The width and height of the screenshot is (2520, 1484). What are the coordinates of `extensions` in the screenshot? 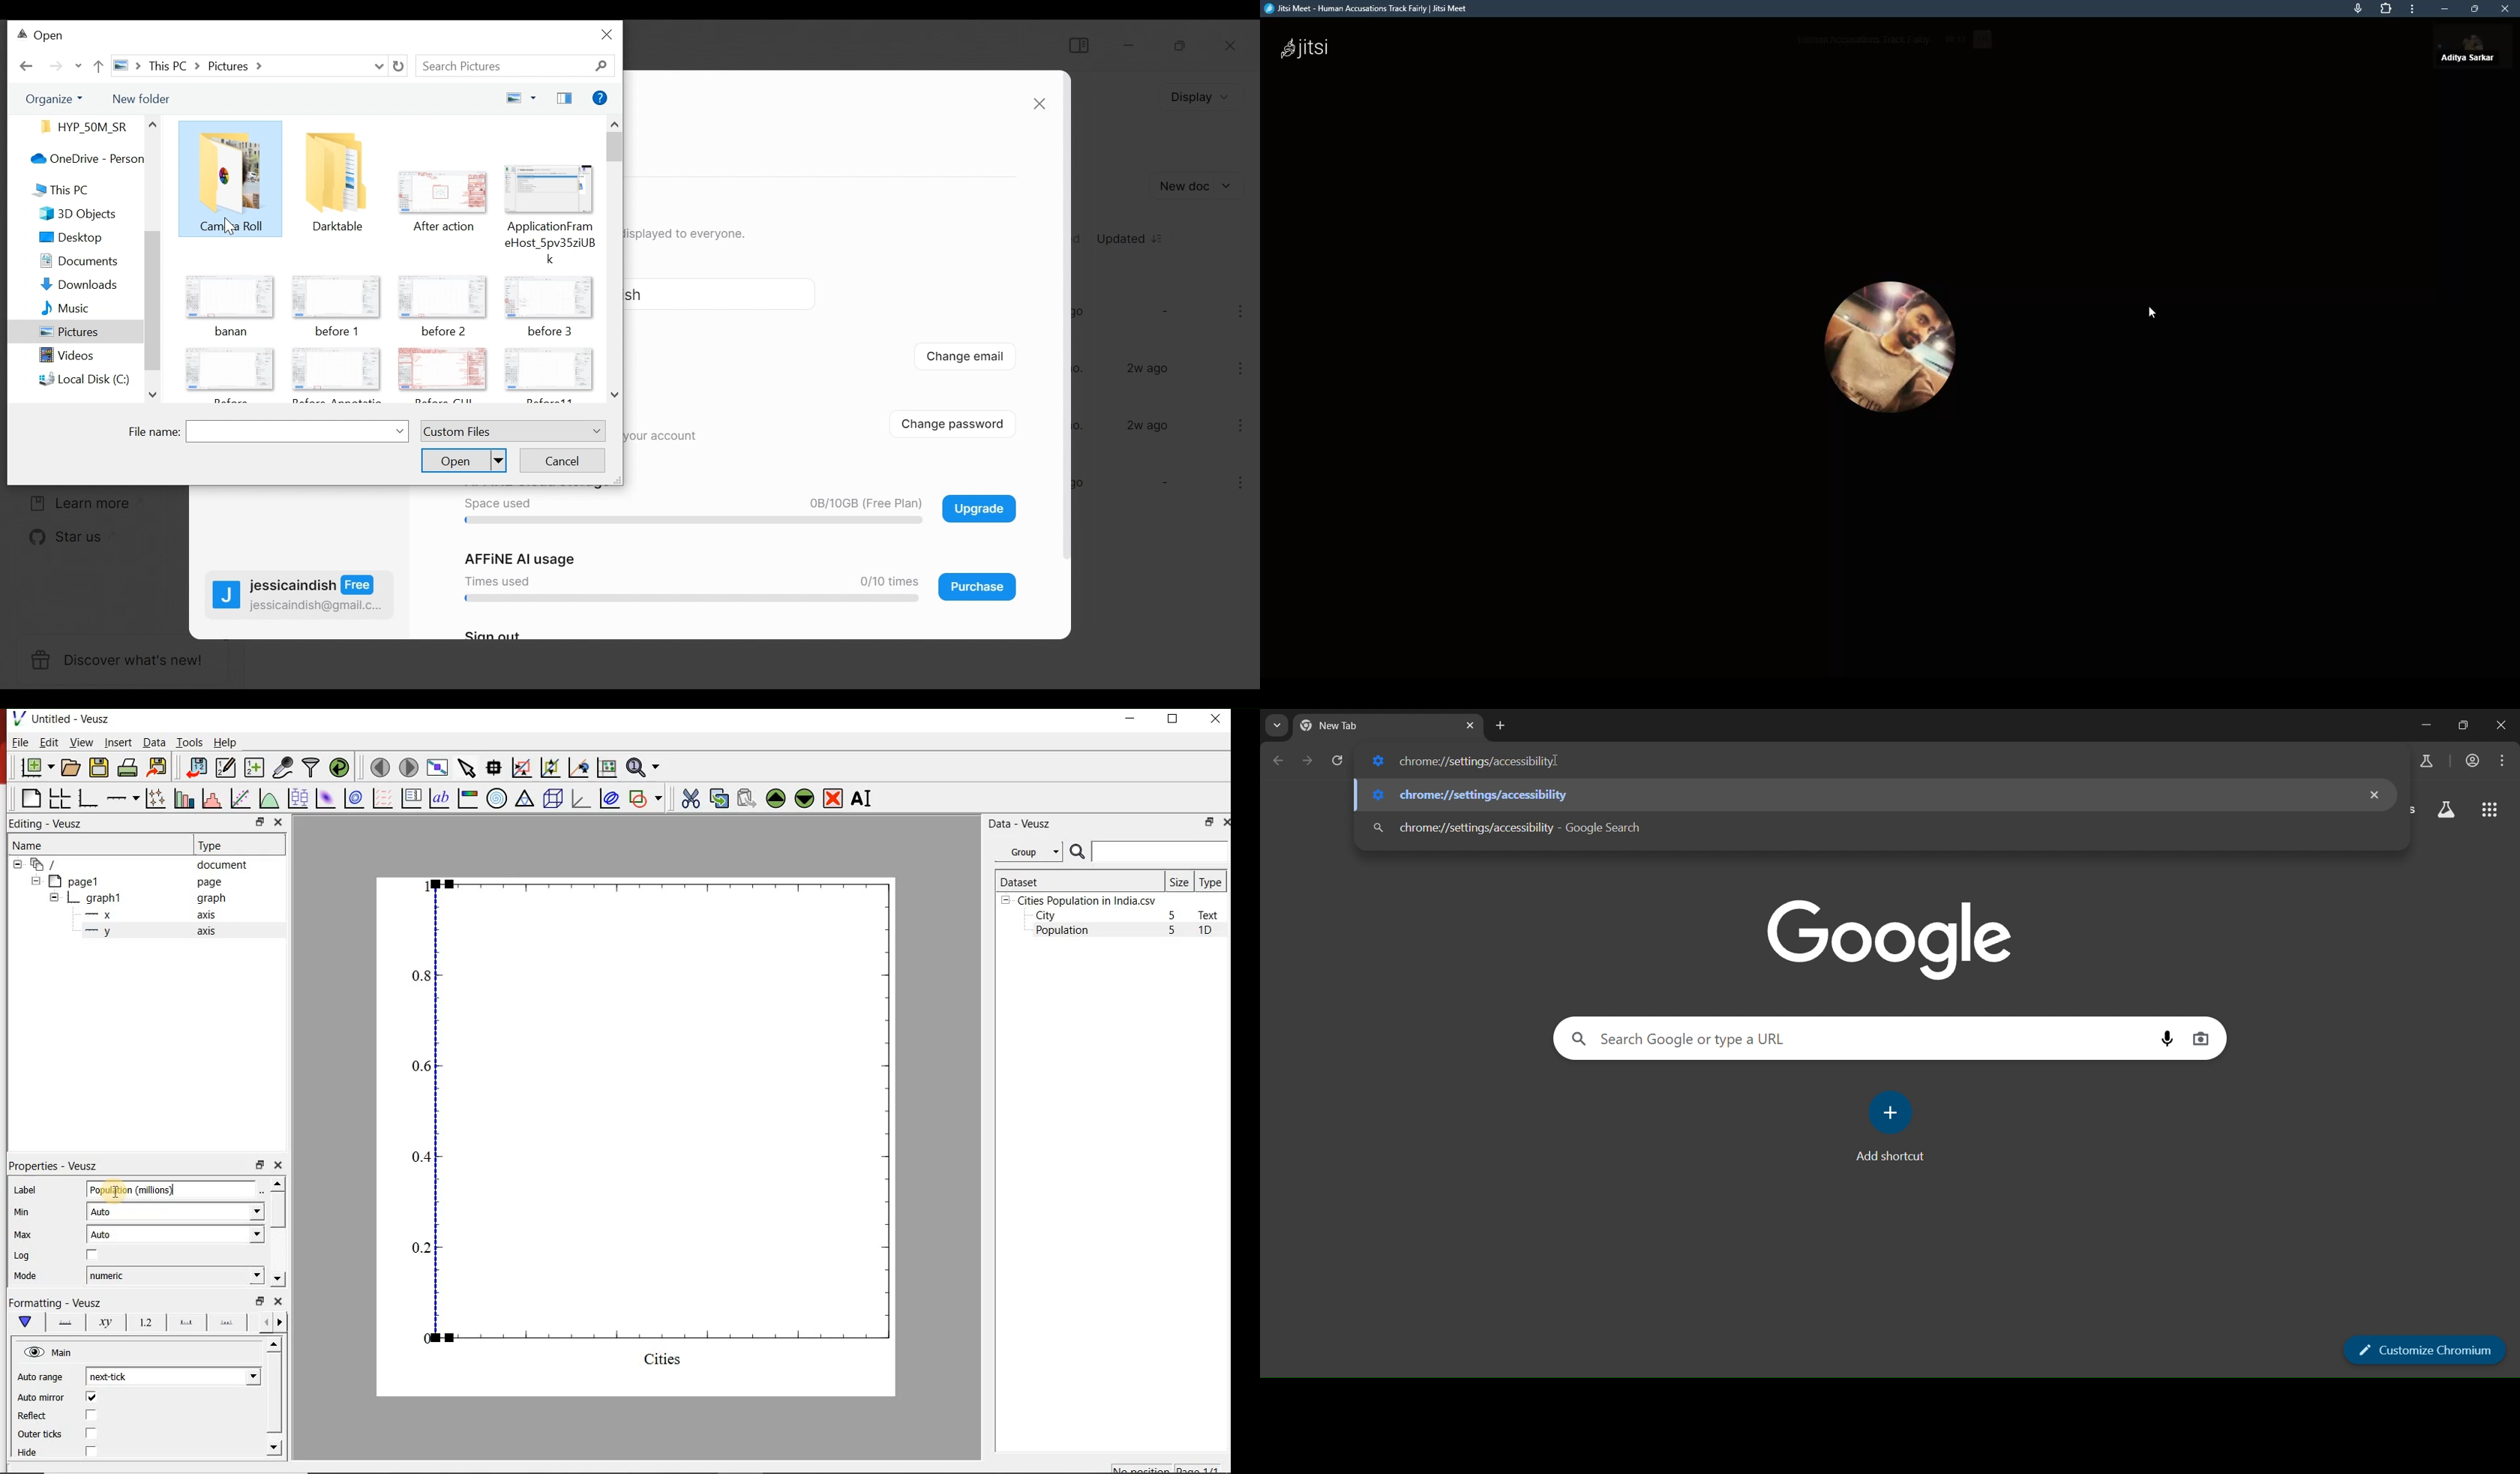 It's located at (2386, 9).